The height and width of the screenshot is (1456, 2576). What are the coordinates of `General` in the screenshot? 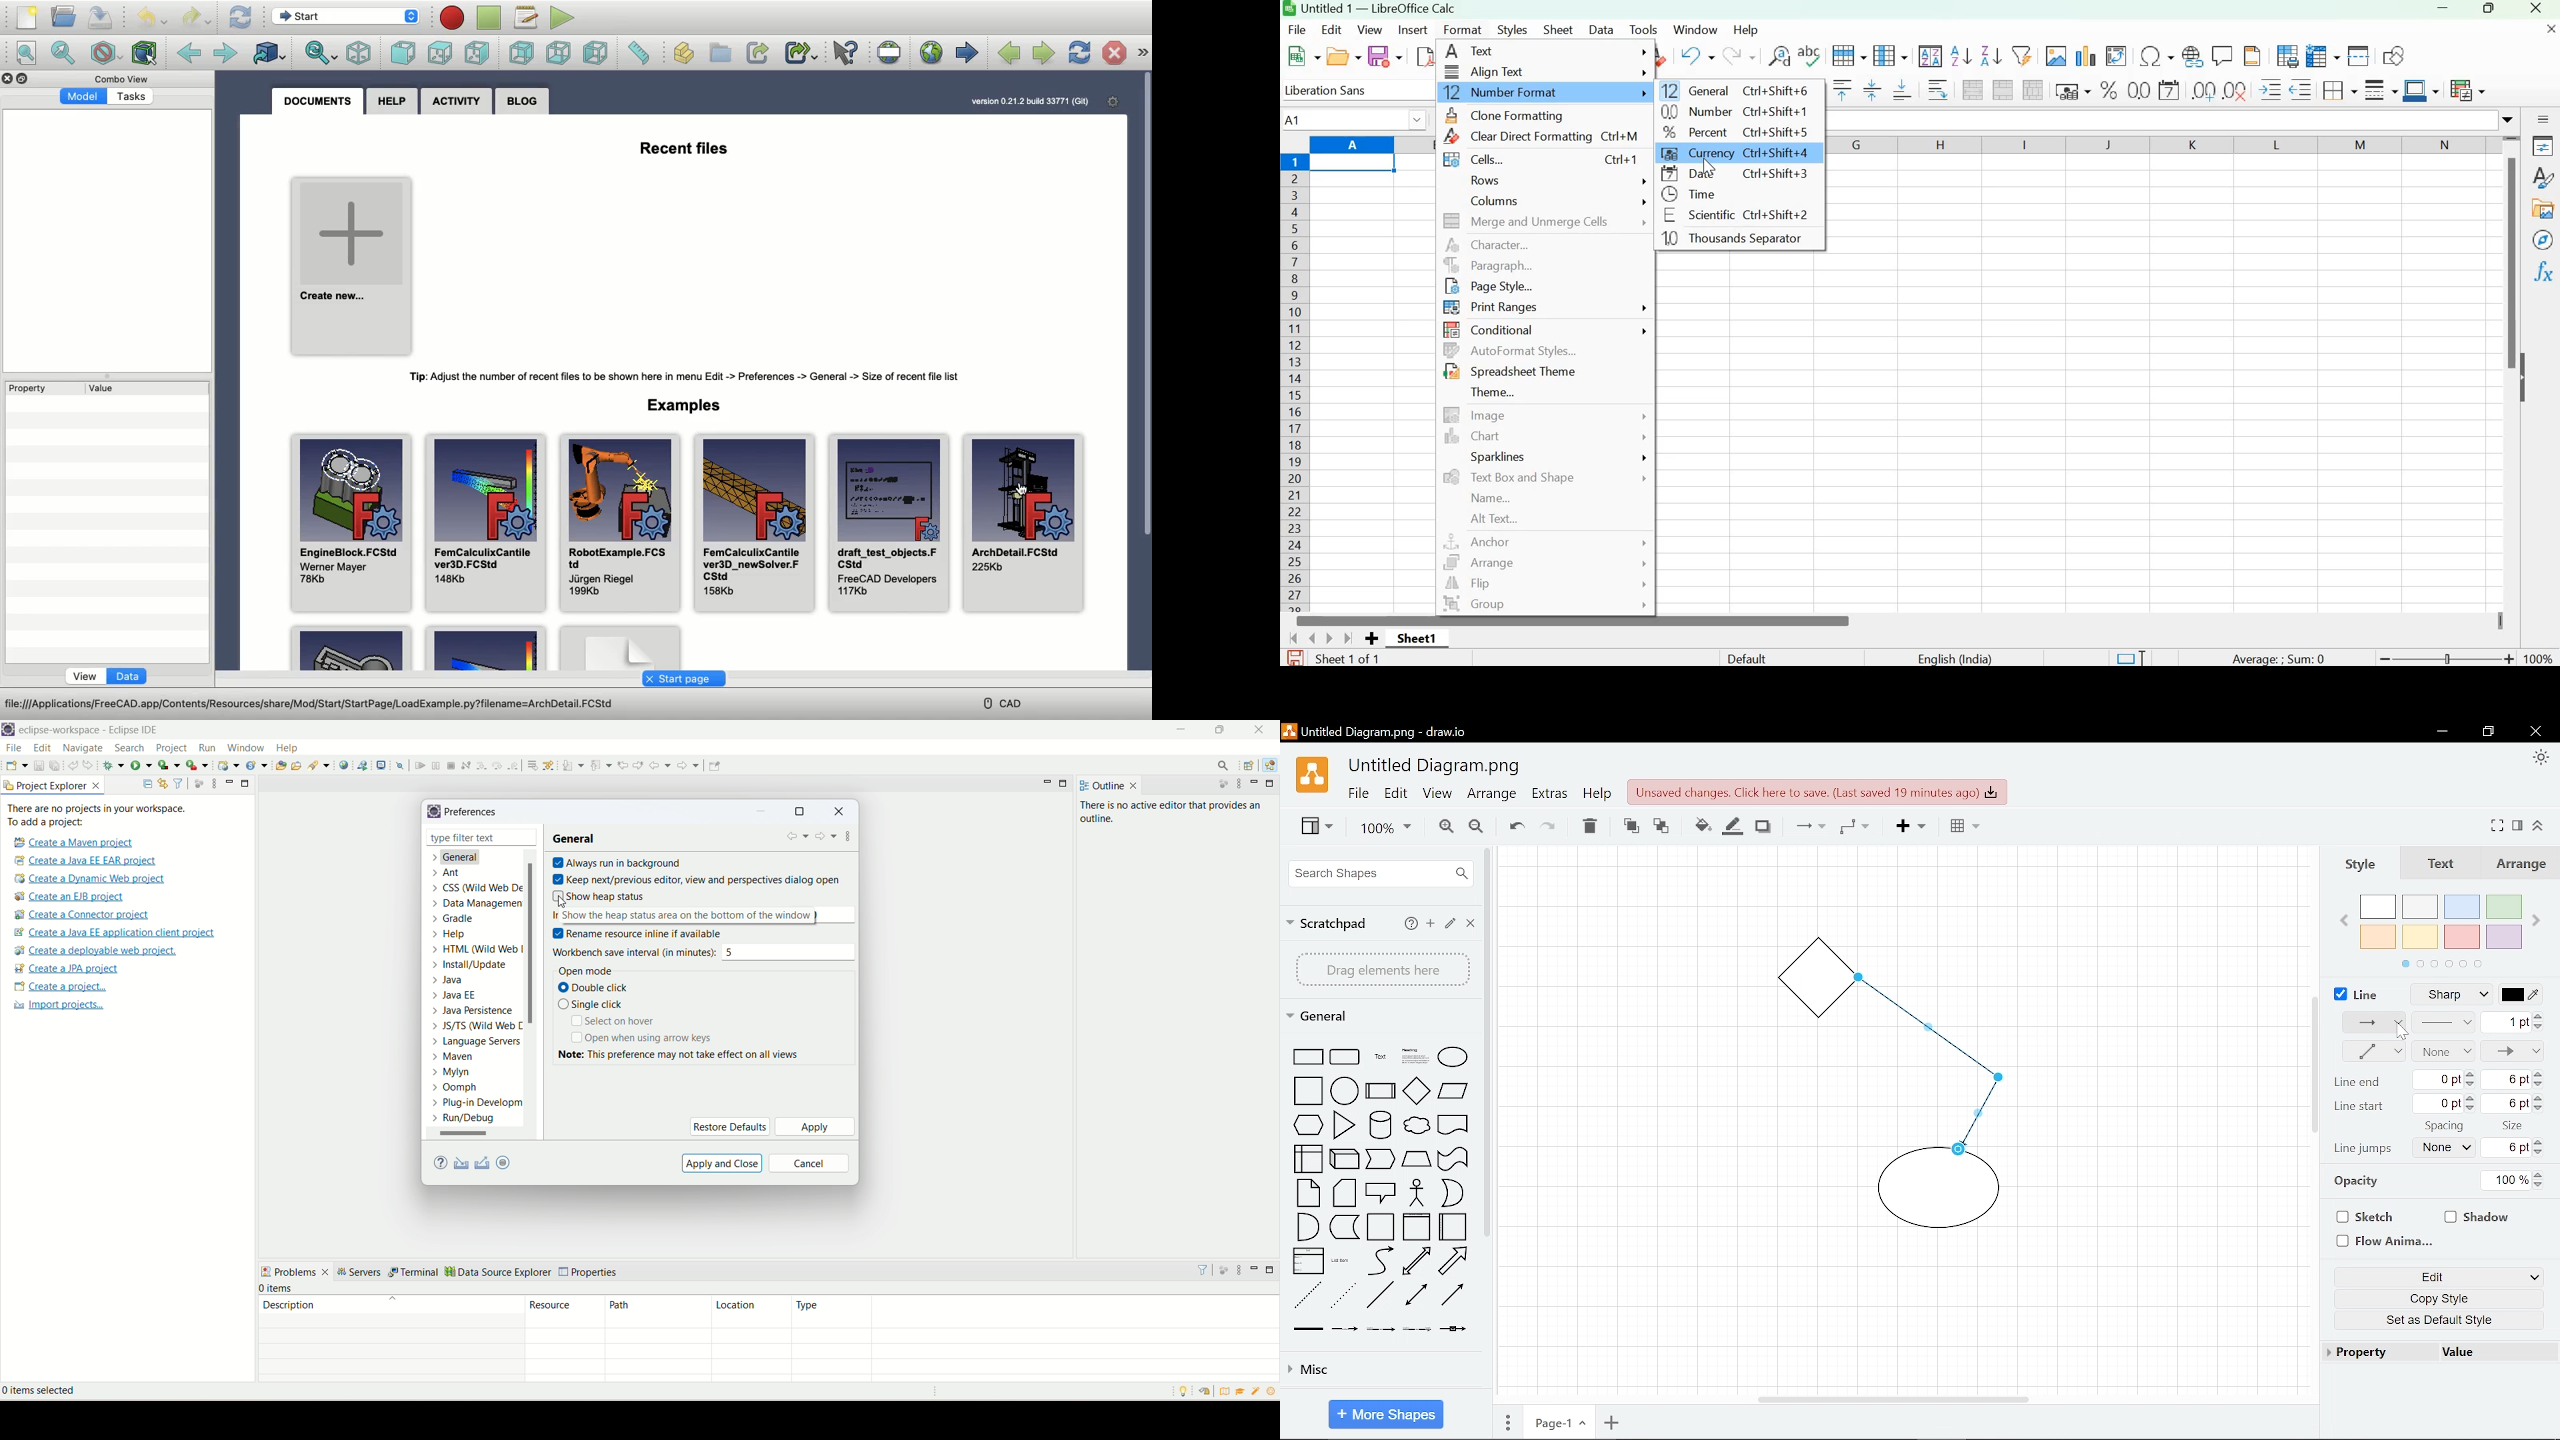 It's located at (1736, 90).